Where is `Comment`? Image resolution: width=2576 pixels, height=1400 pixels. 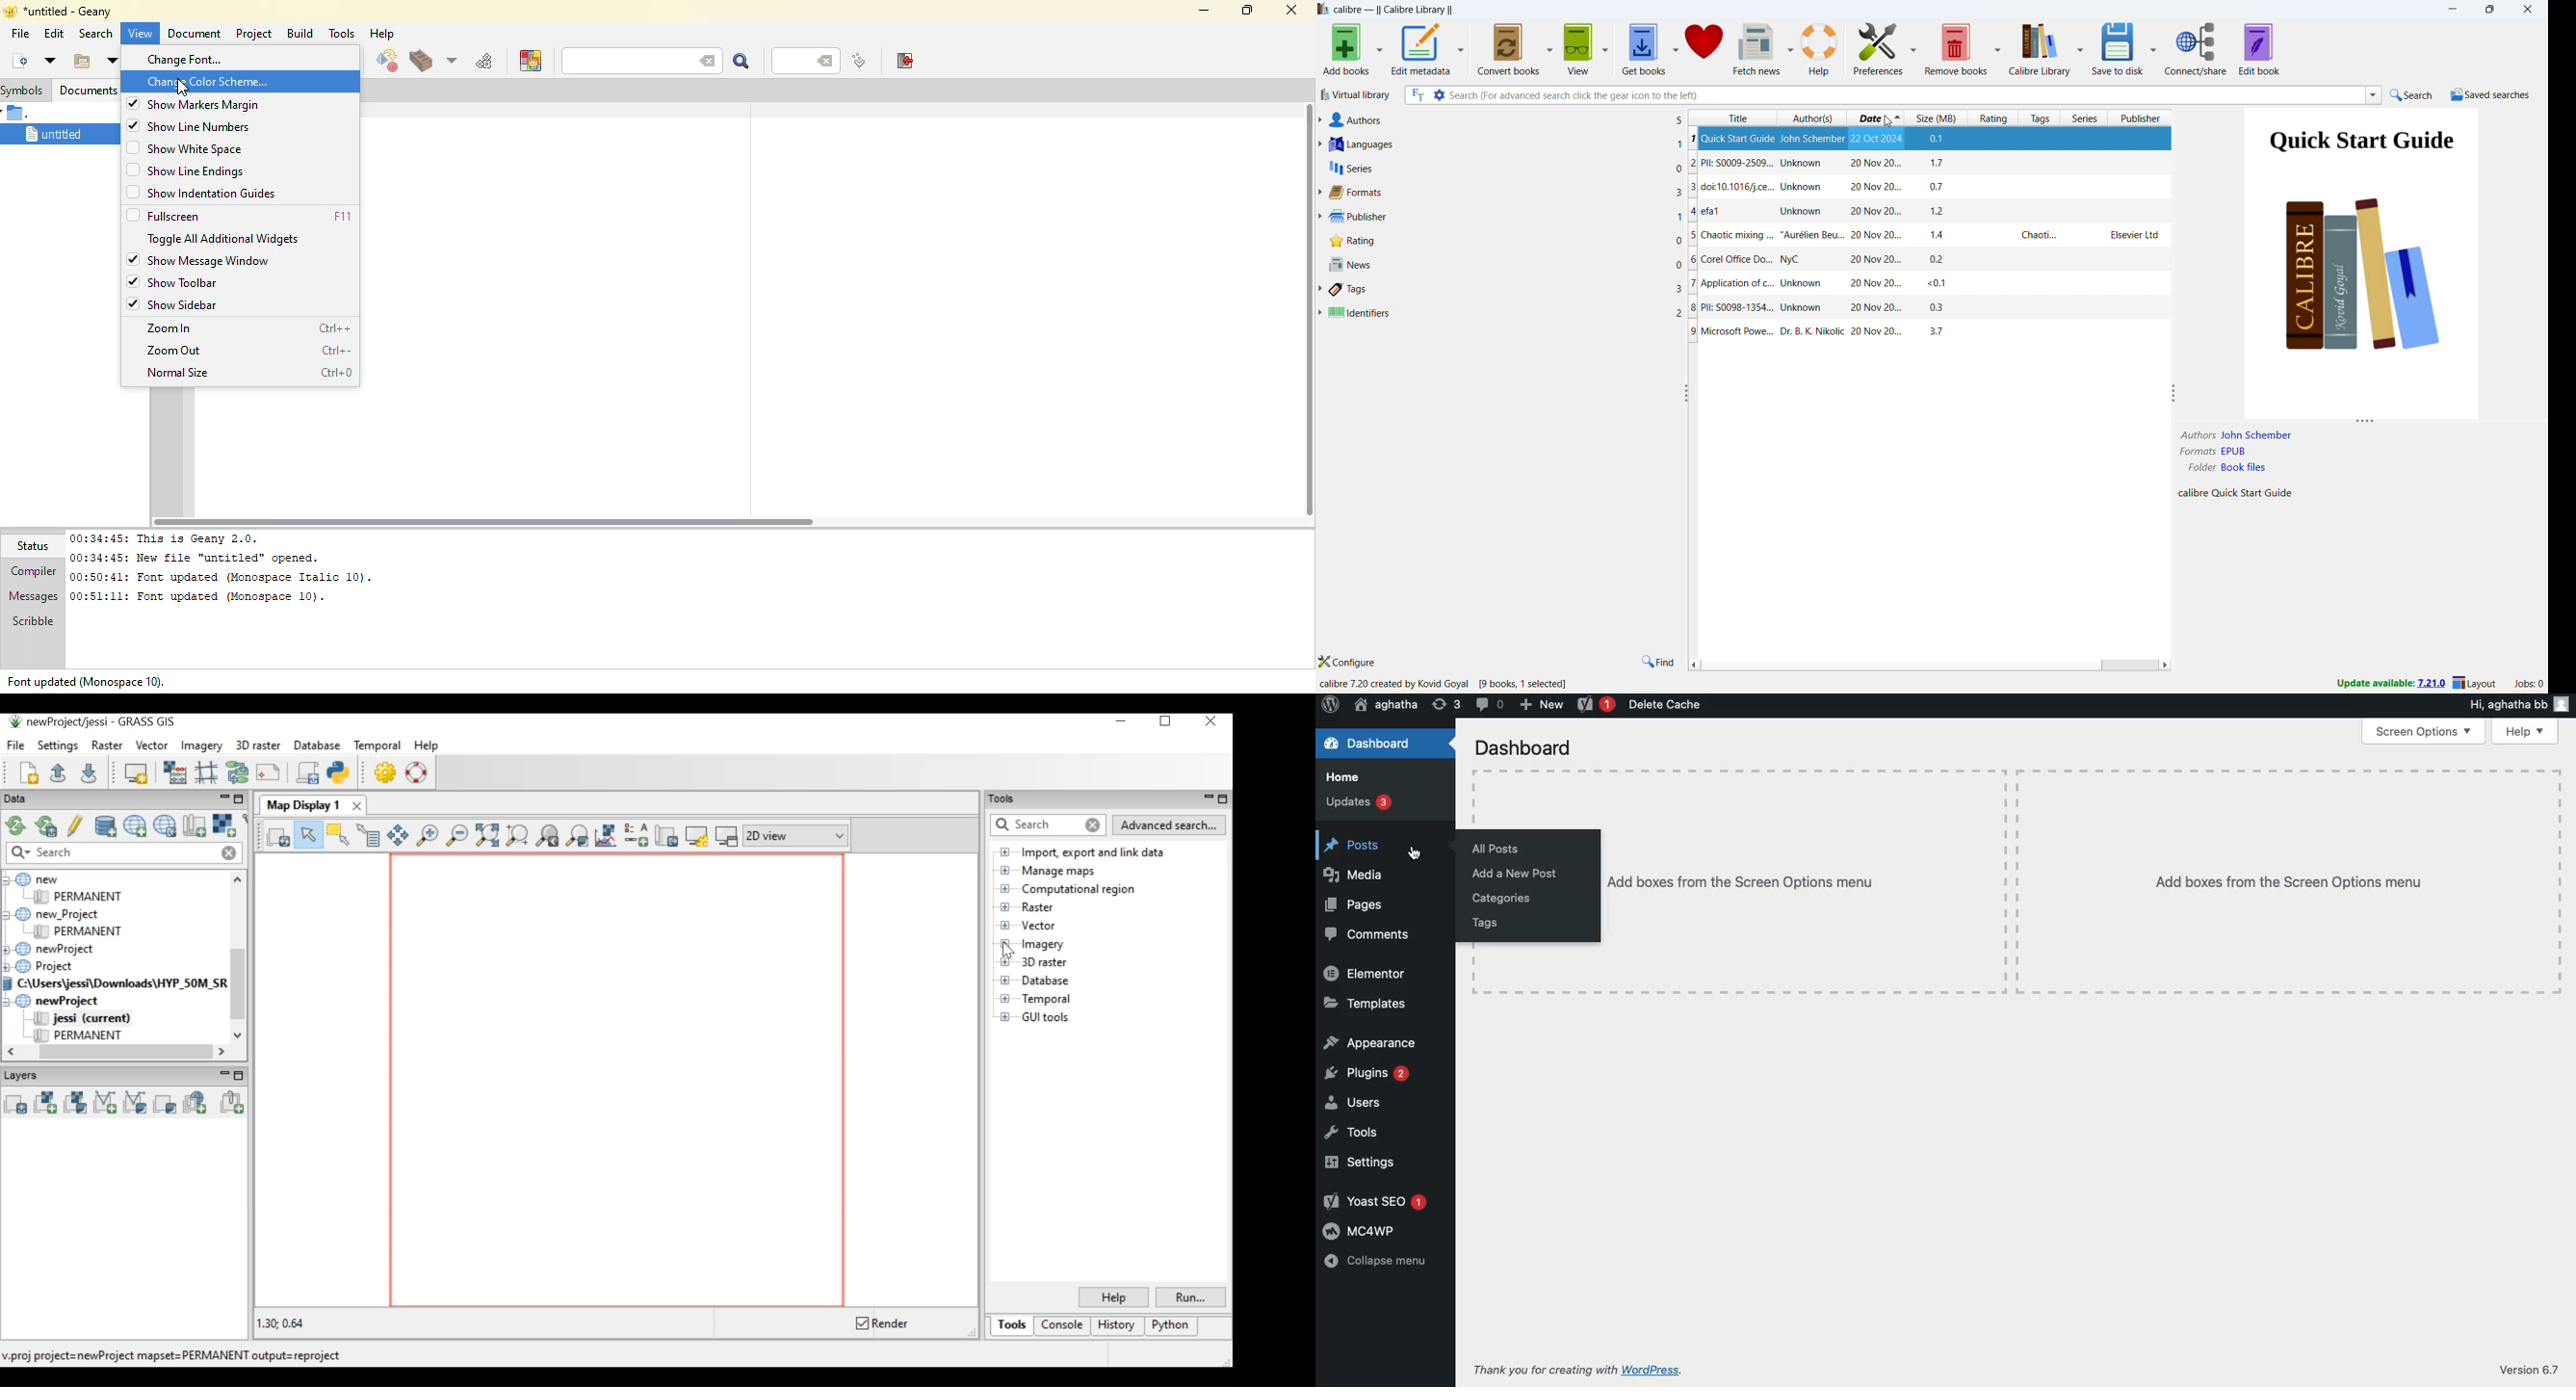 Comment is located at coordinates (1485, 705).